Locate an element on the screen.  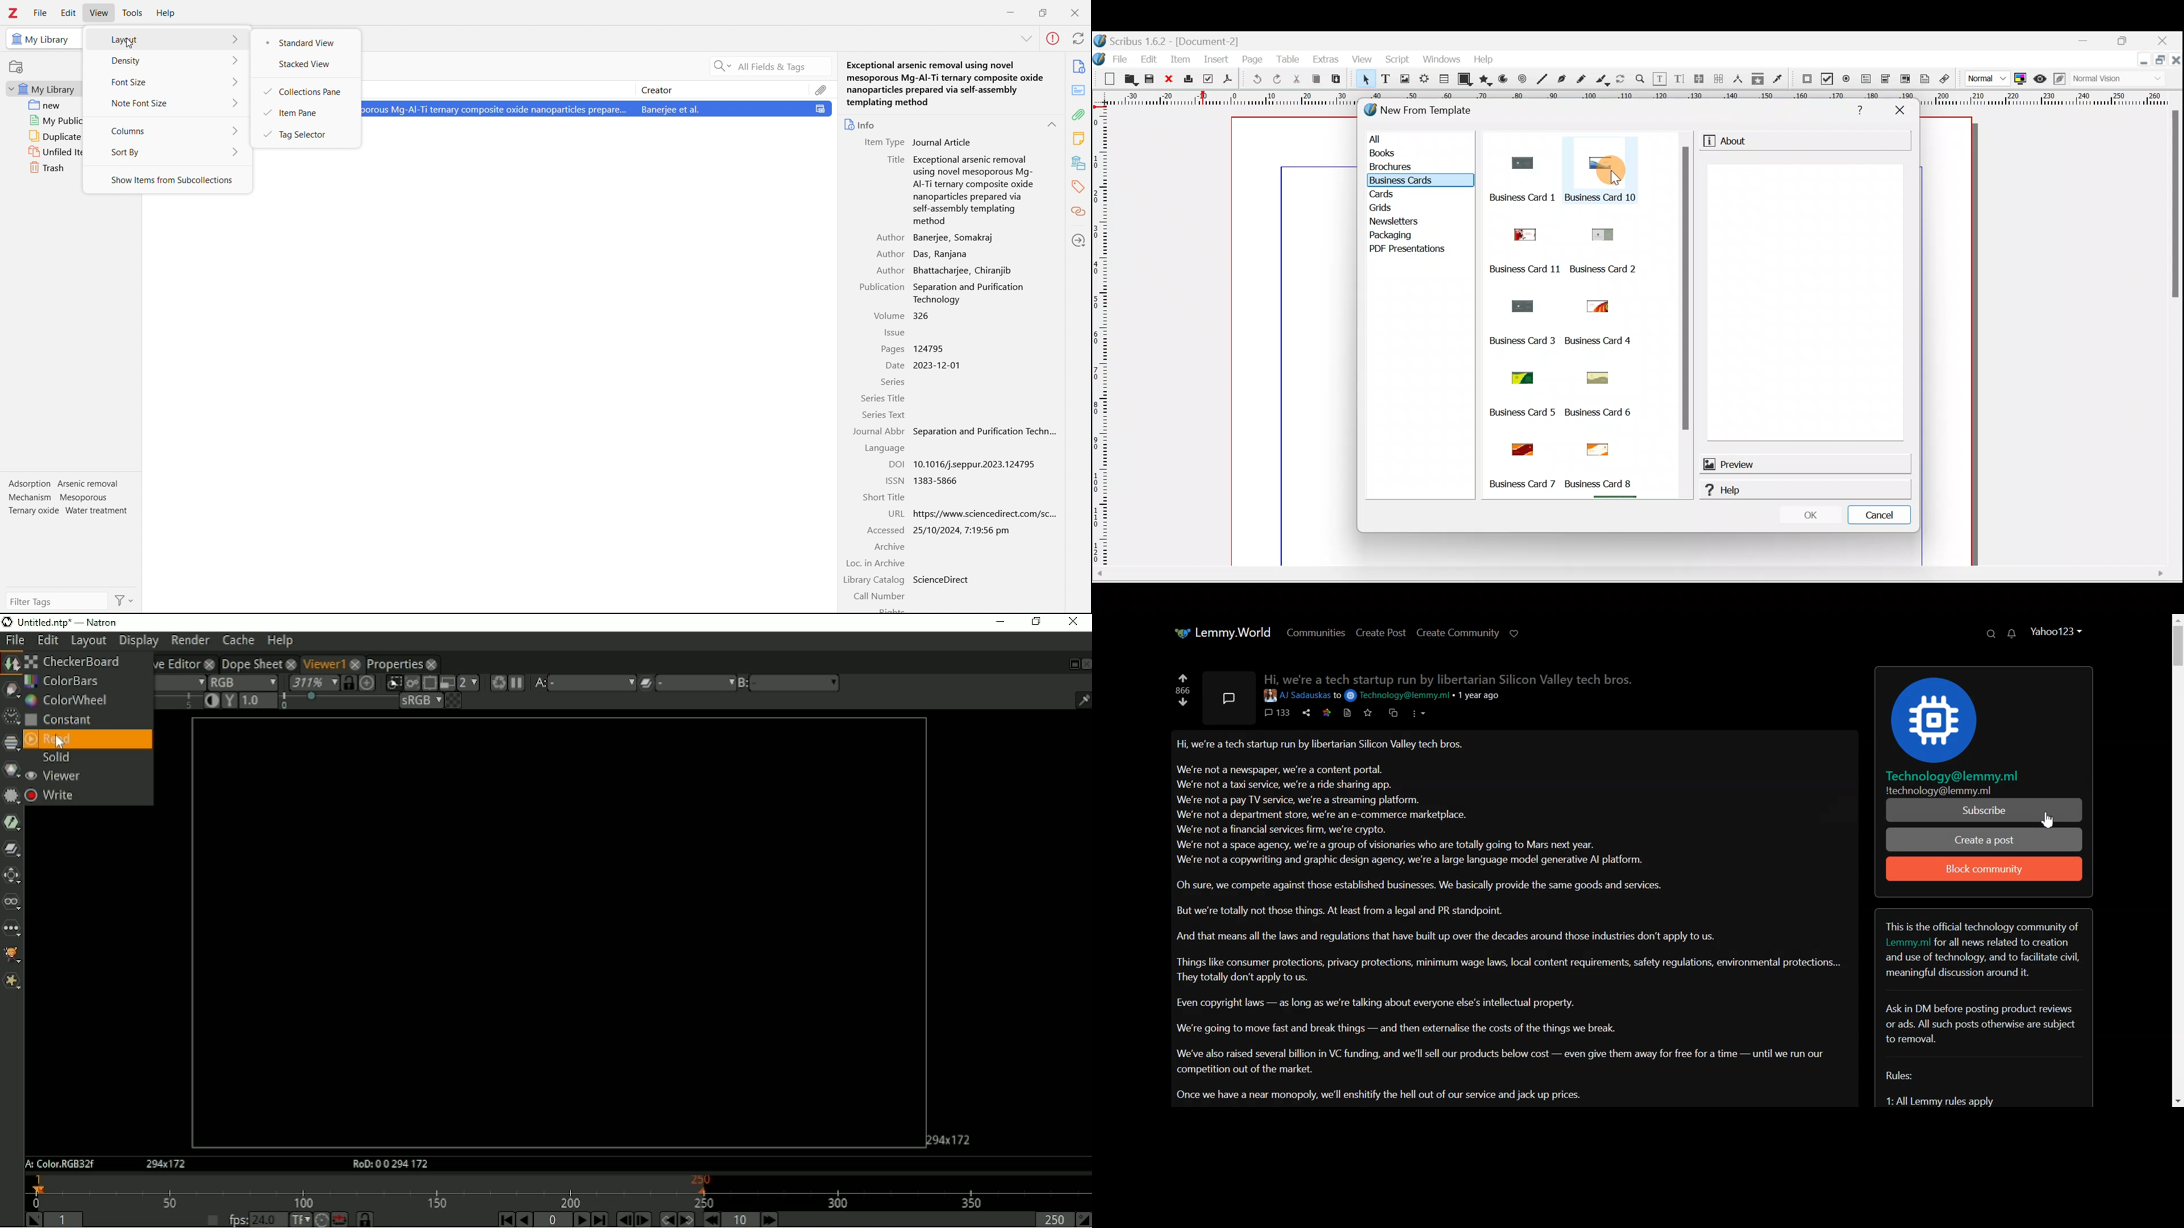
Select item is located at coordinates (1366, 81).